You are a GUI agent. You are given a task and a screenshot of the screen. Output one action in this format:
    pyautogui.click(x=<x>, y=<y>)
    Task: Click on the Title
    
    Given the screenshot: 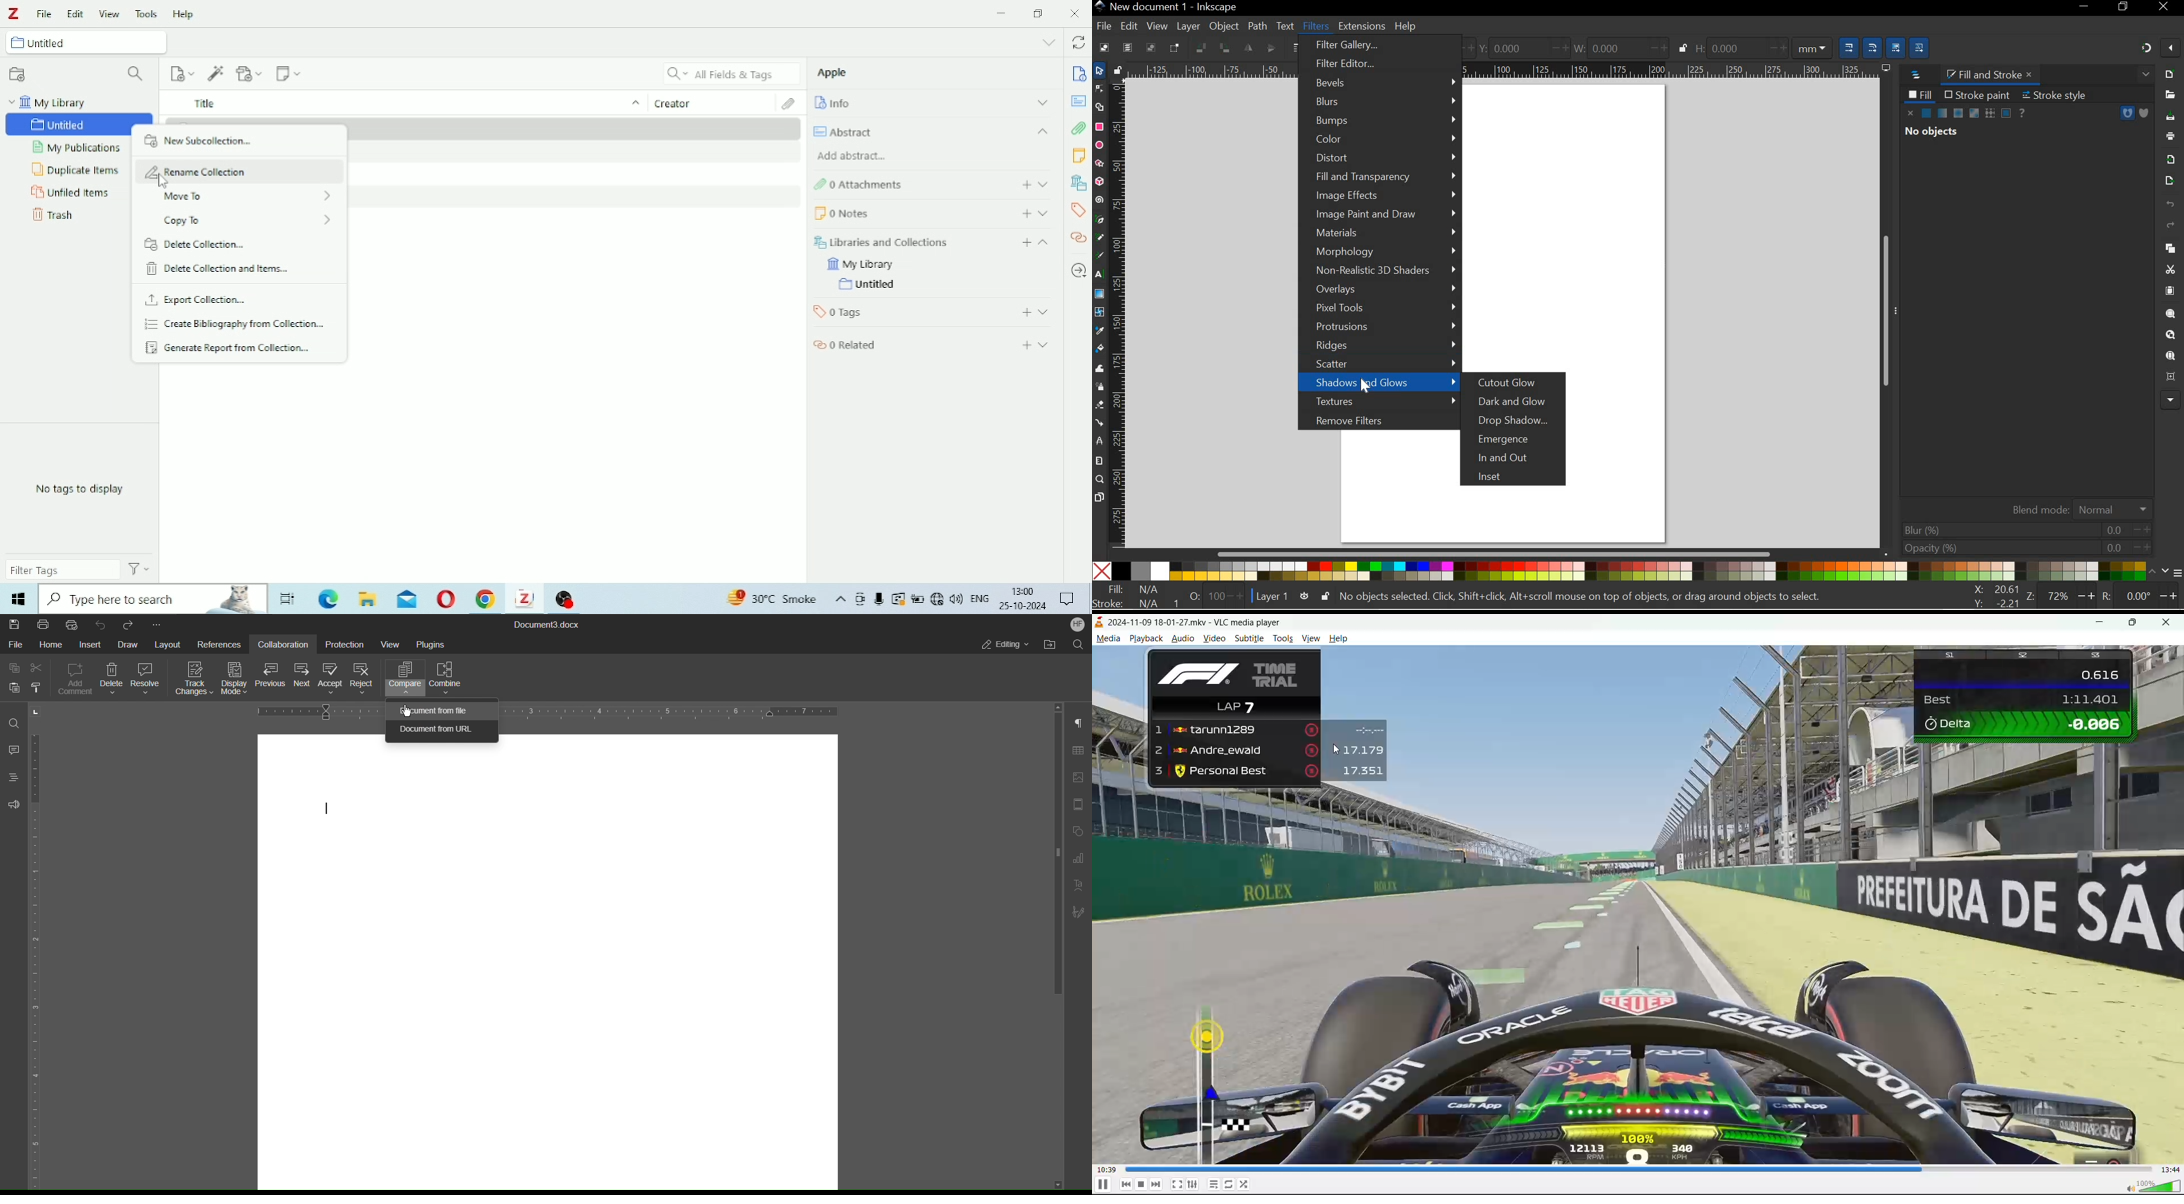 What is the action you would take?
    pyautogui.click(x=405, y=101)
    